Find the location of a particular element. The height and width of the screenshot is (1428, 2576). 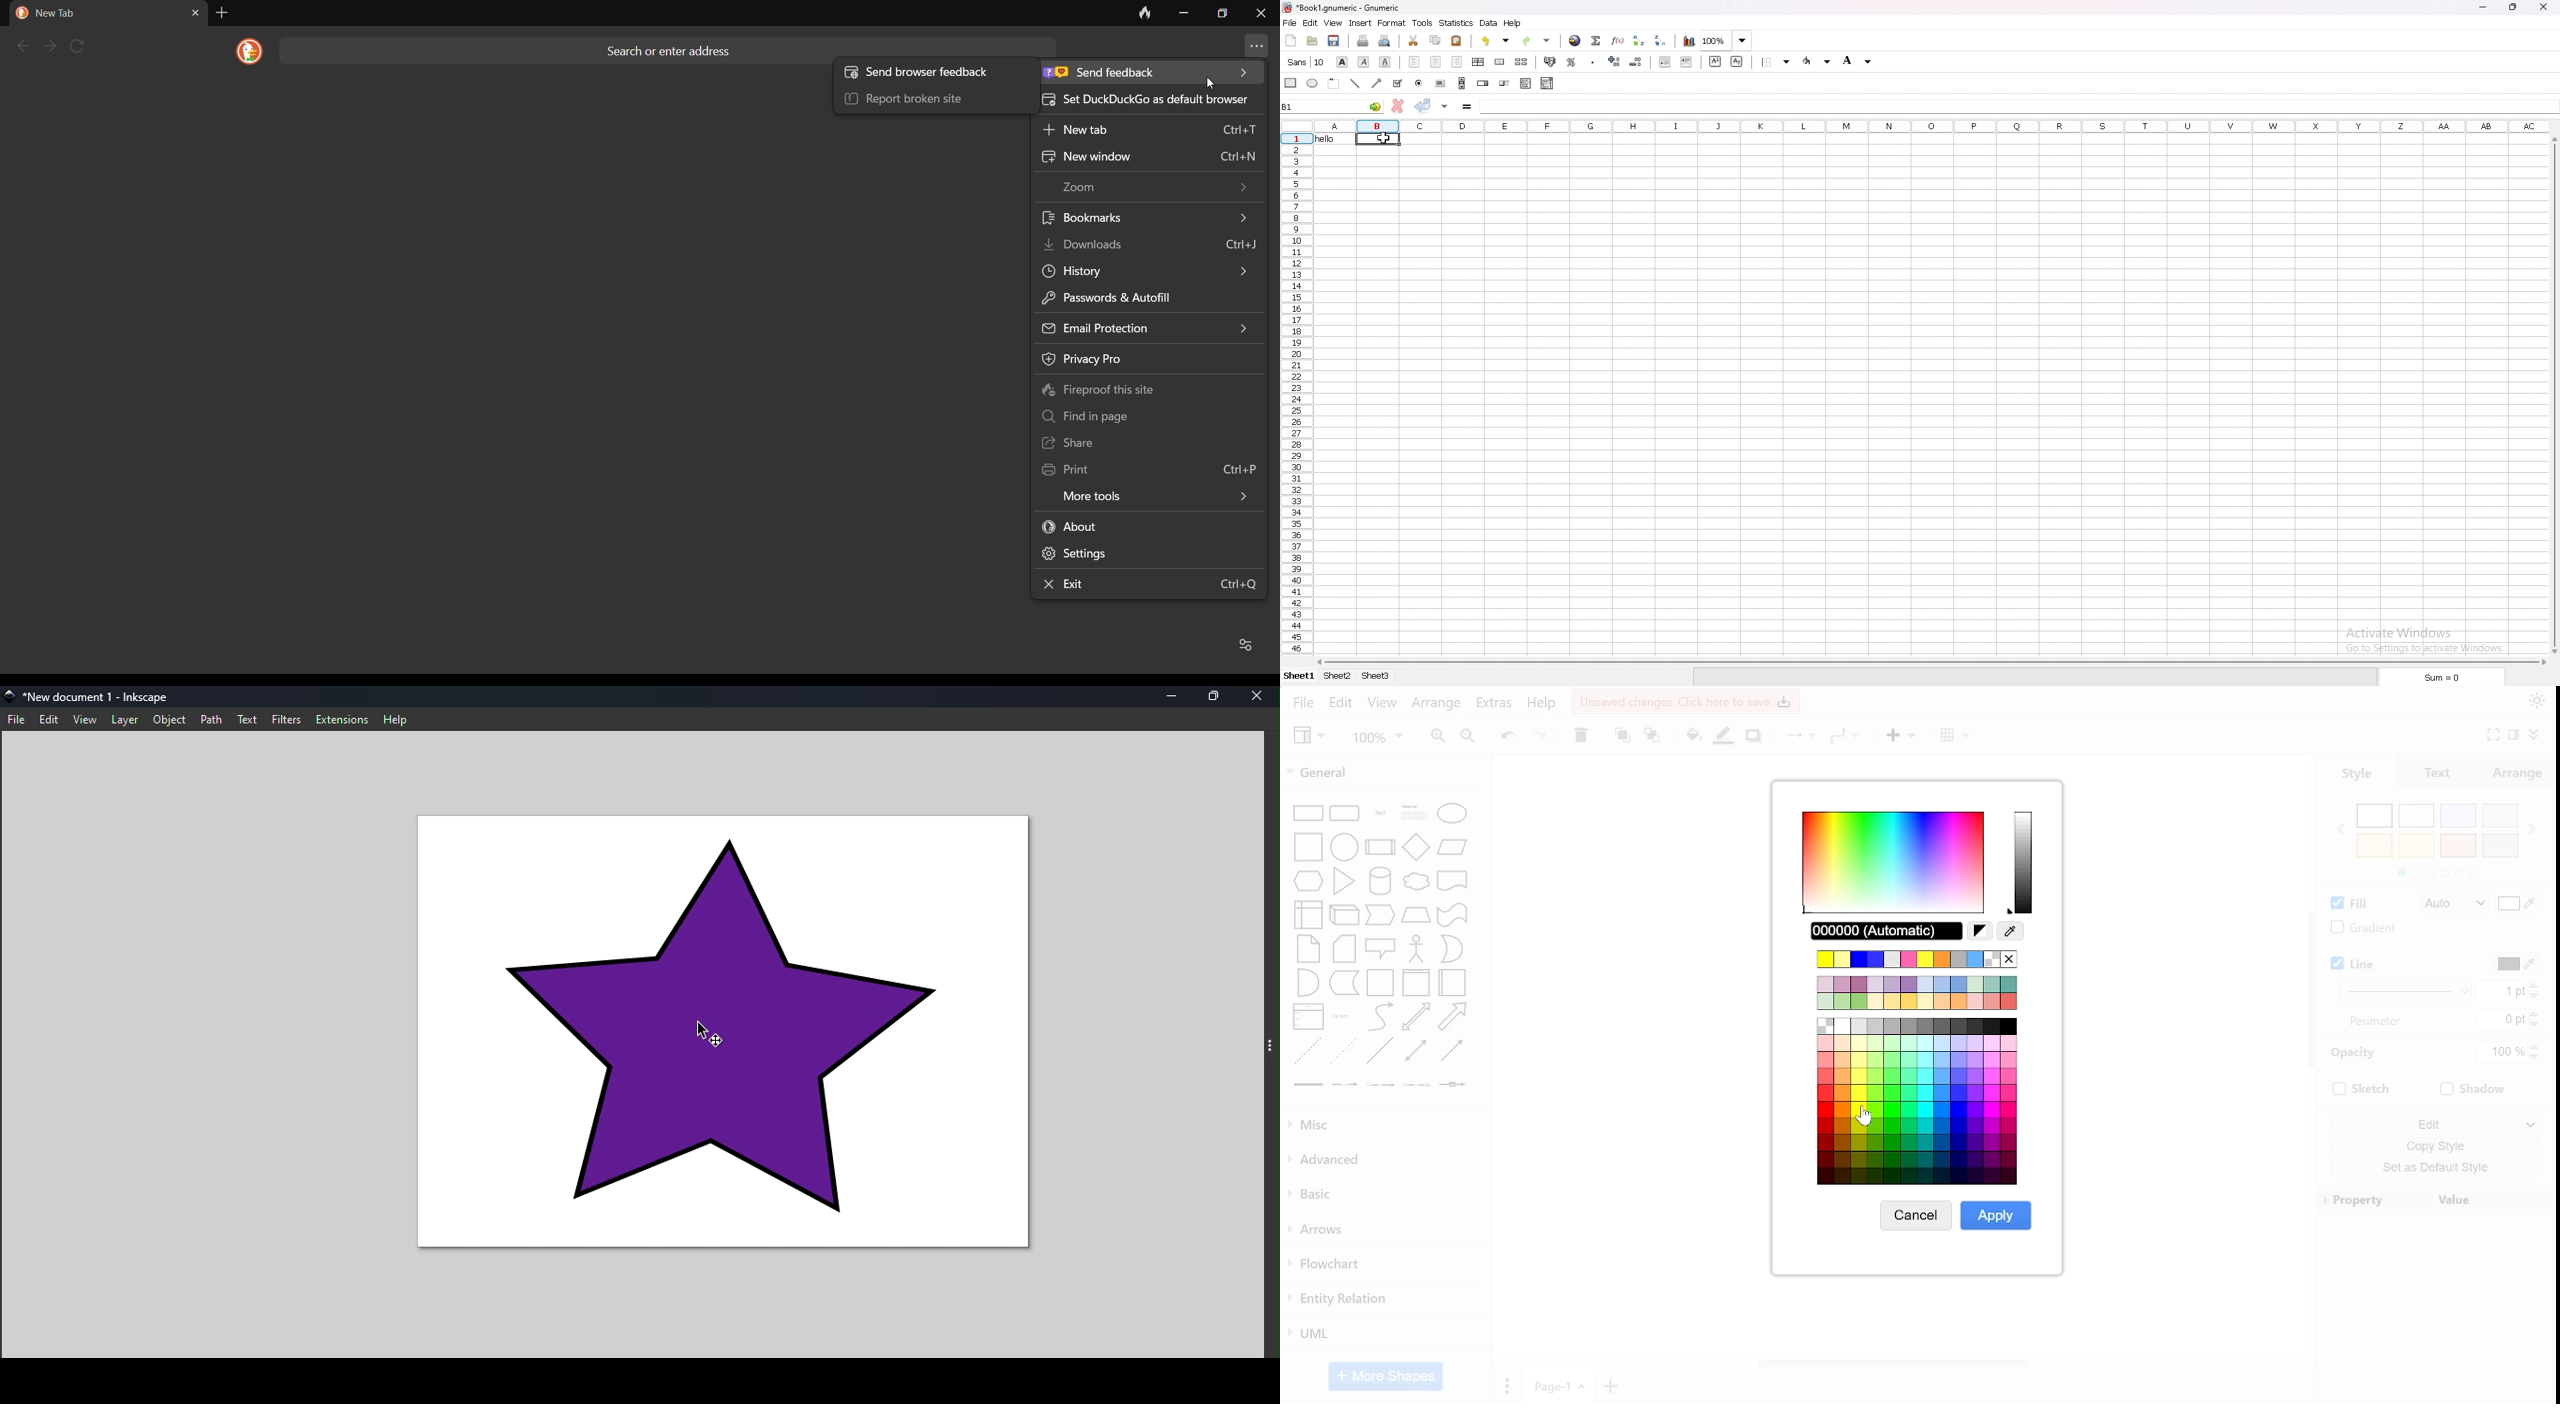

redo is located at coordinates (1539, 39).